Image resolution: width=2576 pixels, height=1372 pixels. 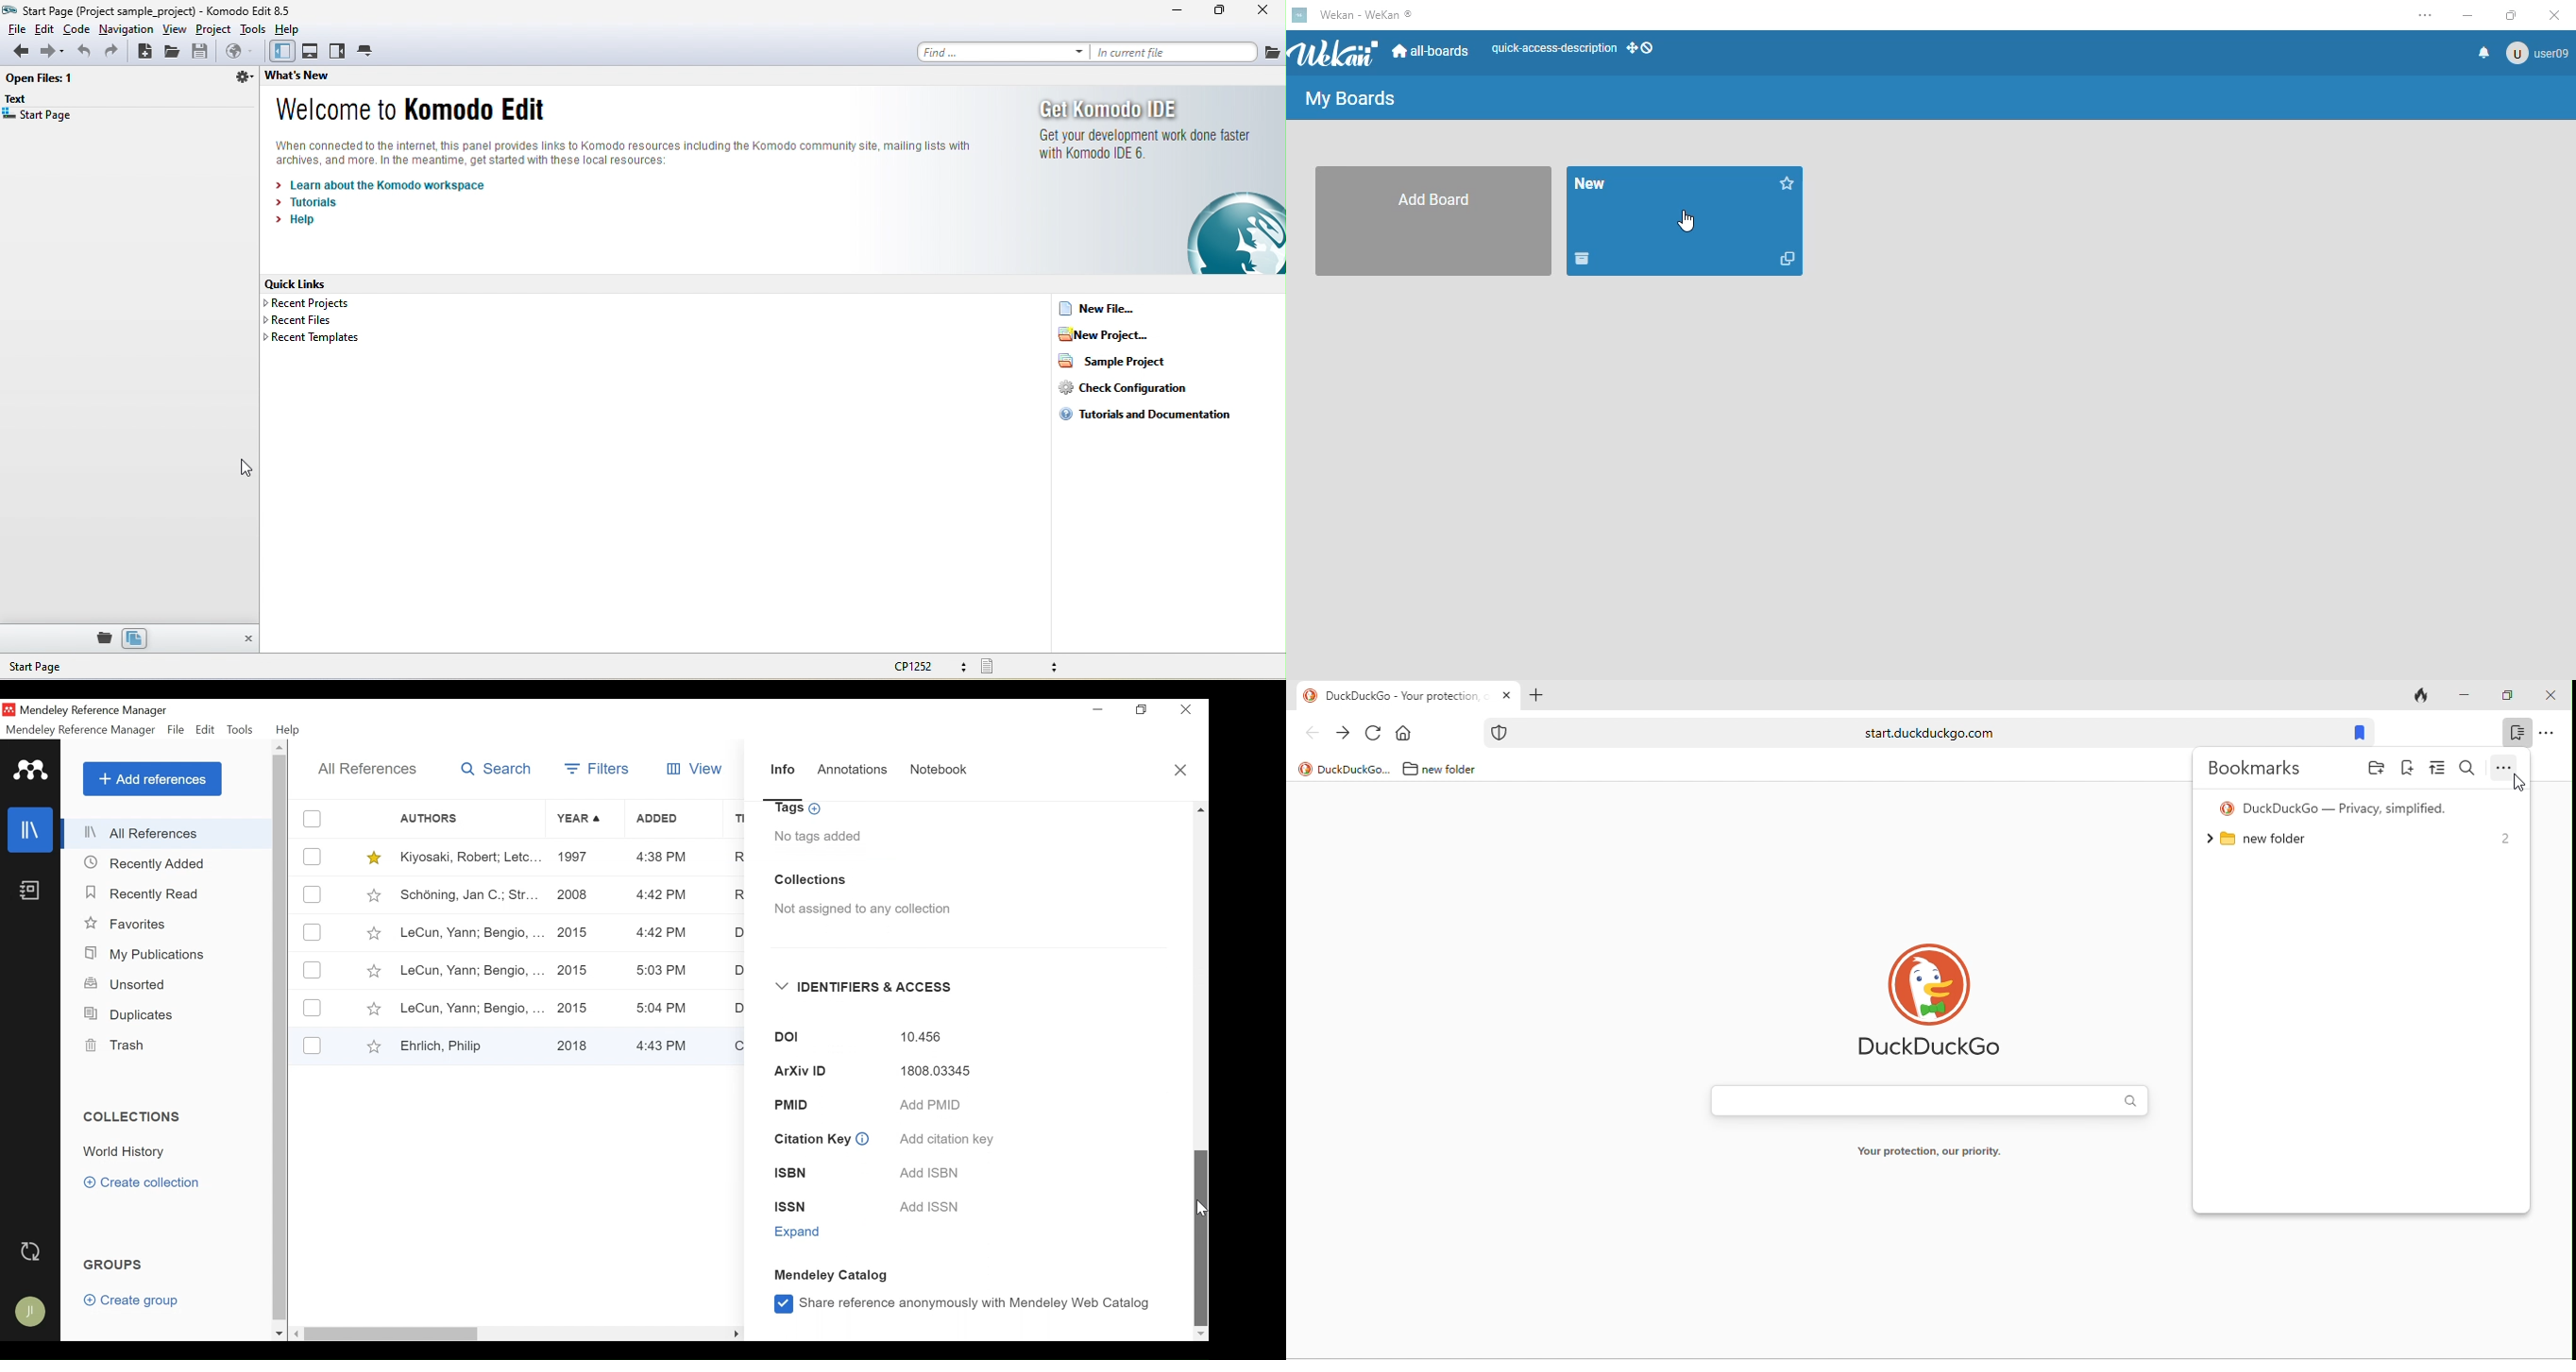 What do you see at coordinates (2256, 839) in the screenshot?
I see `new folder` at bounding box center [2256, 839].